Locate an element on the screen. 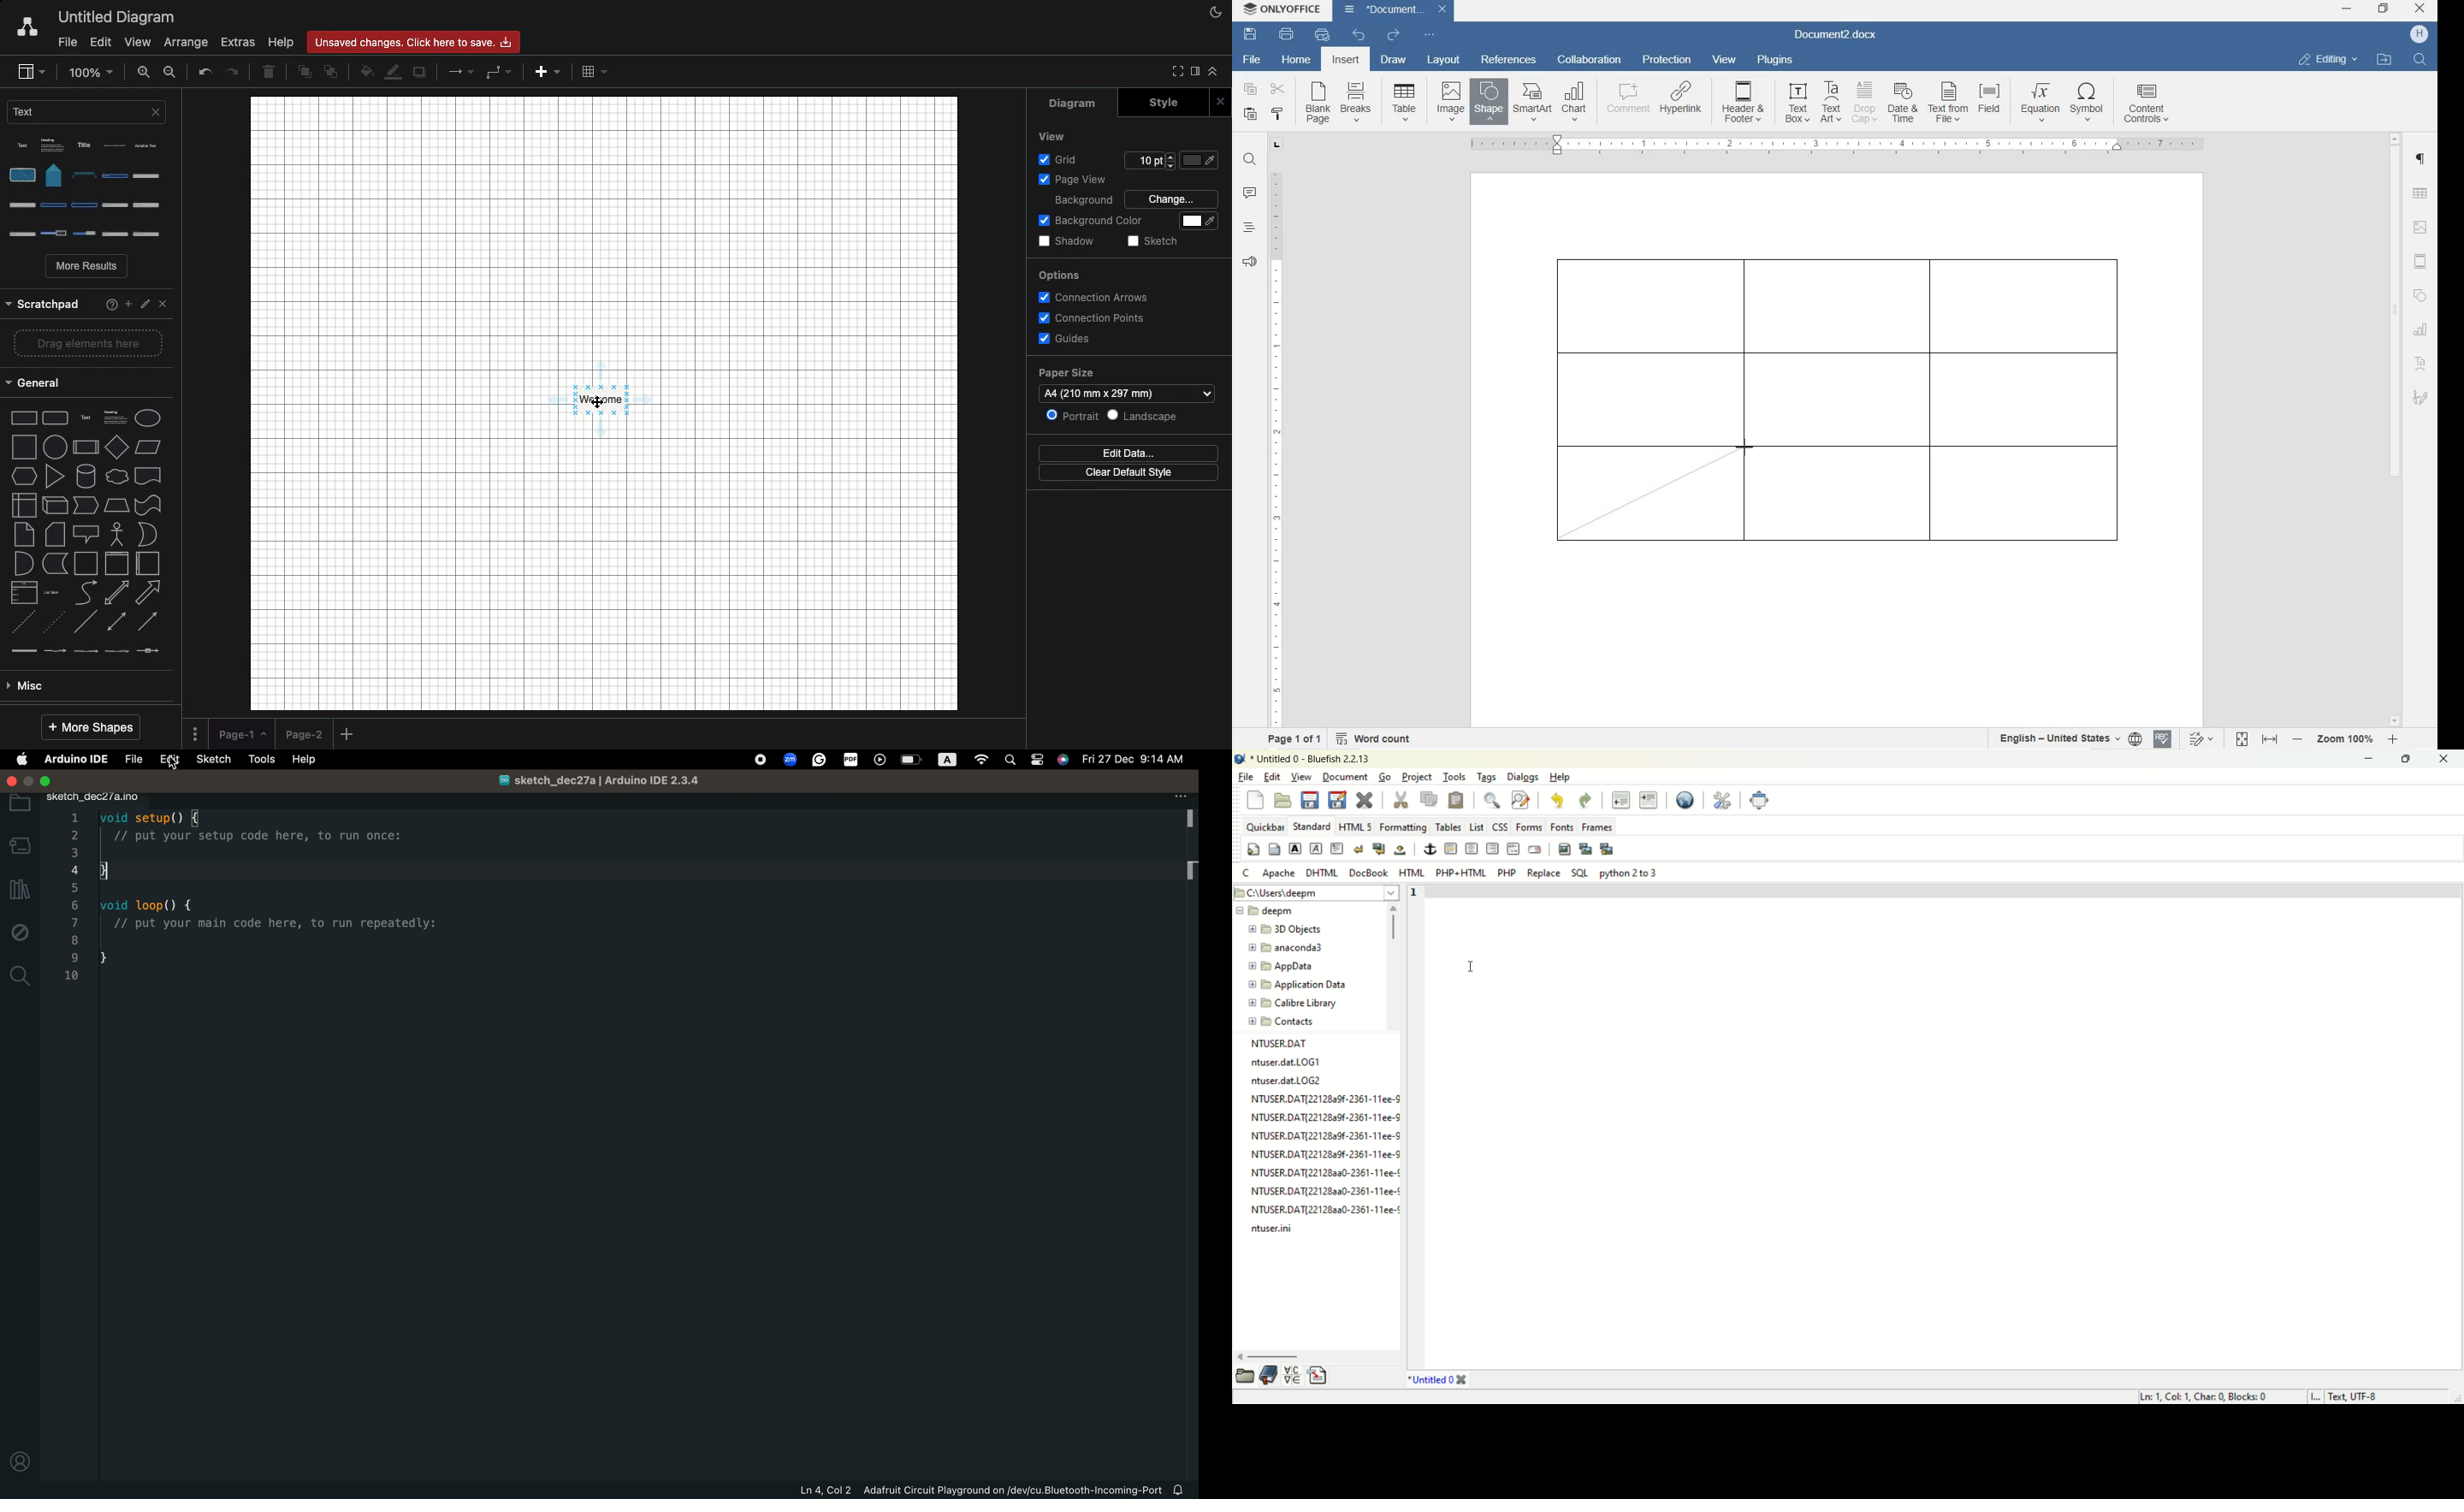  connection points is located at coordinates (1110, 316).